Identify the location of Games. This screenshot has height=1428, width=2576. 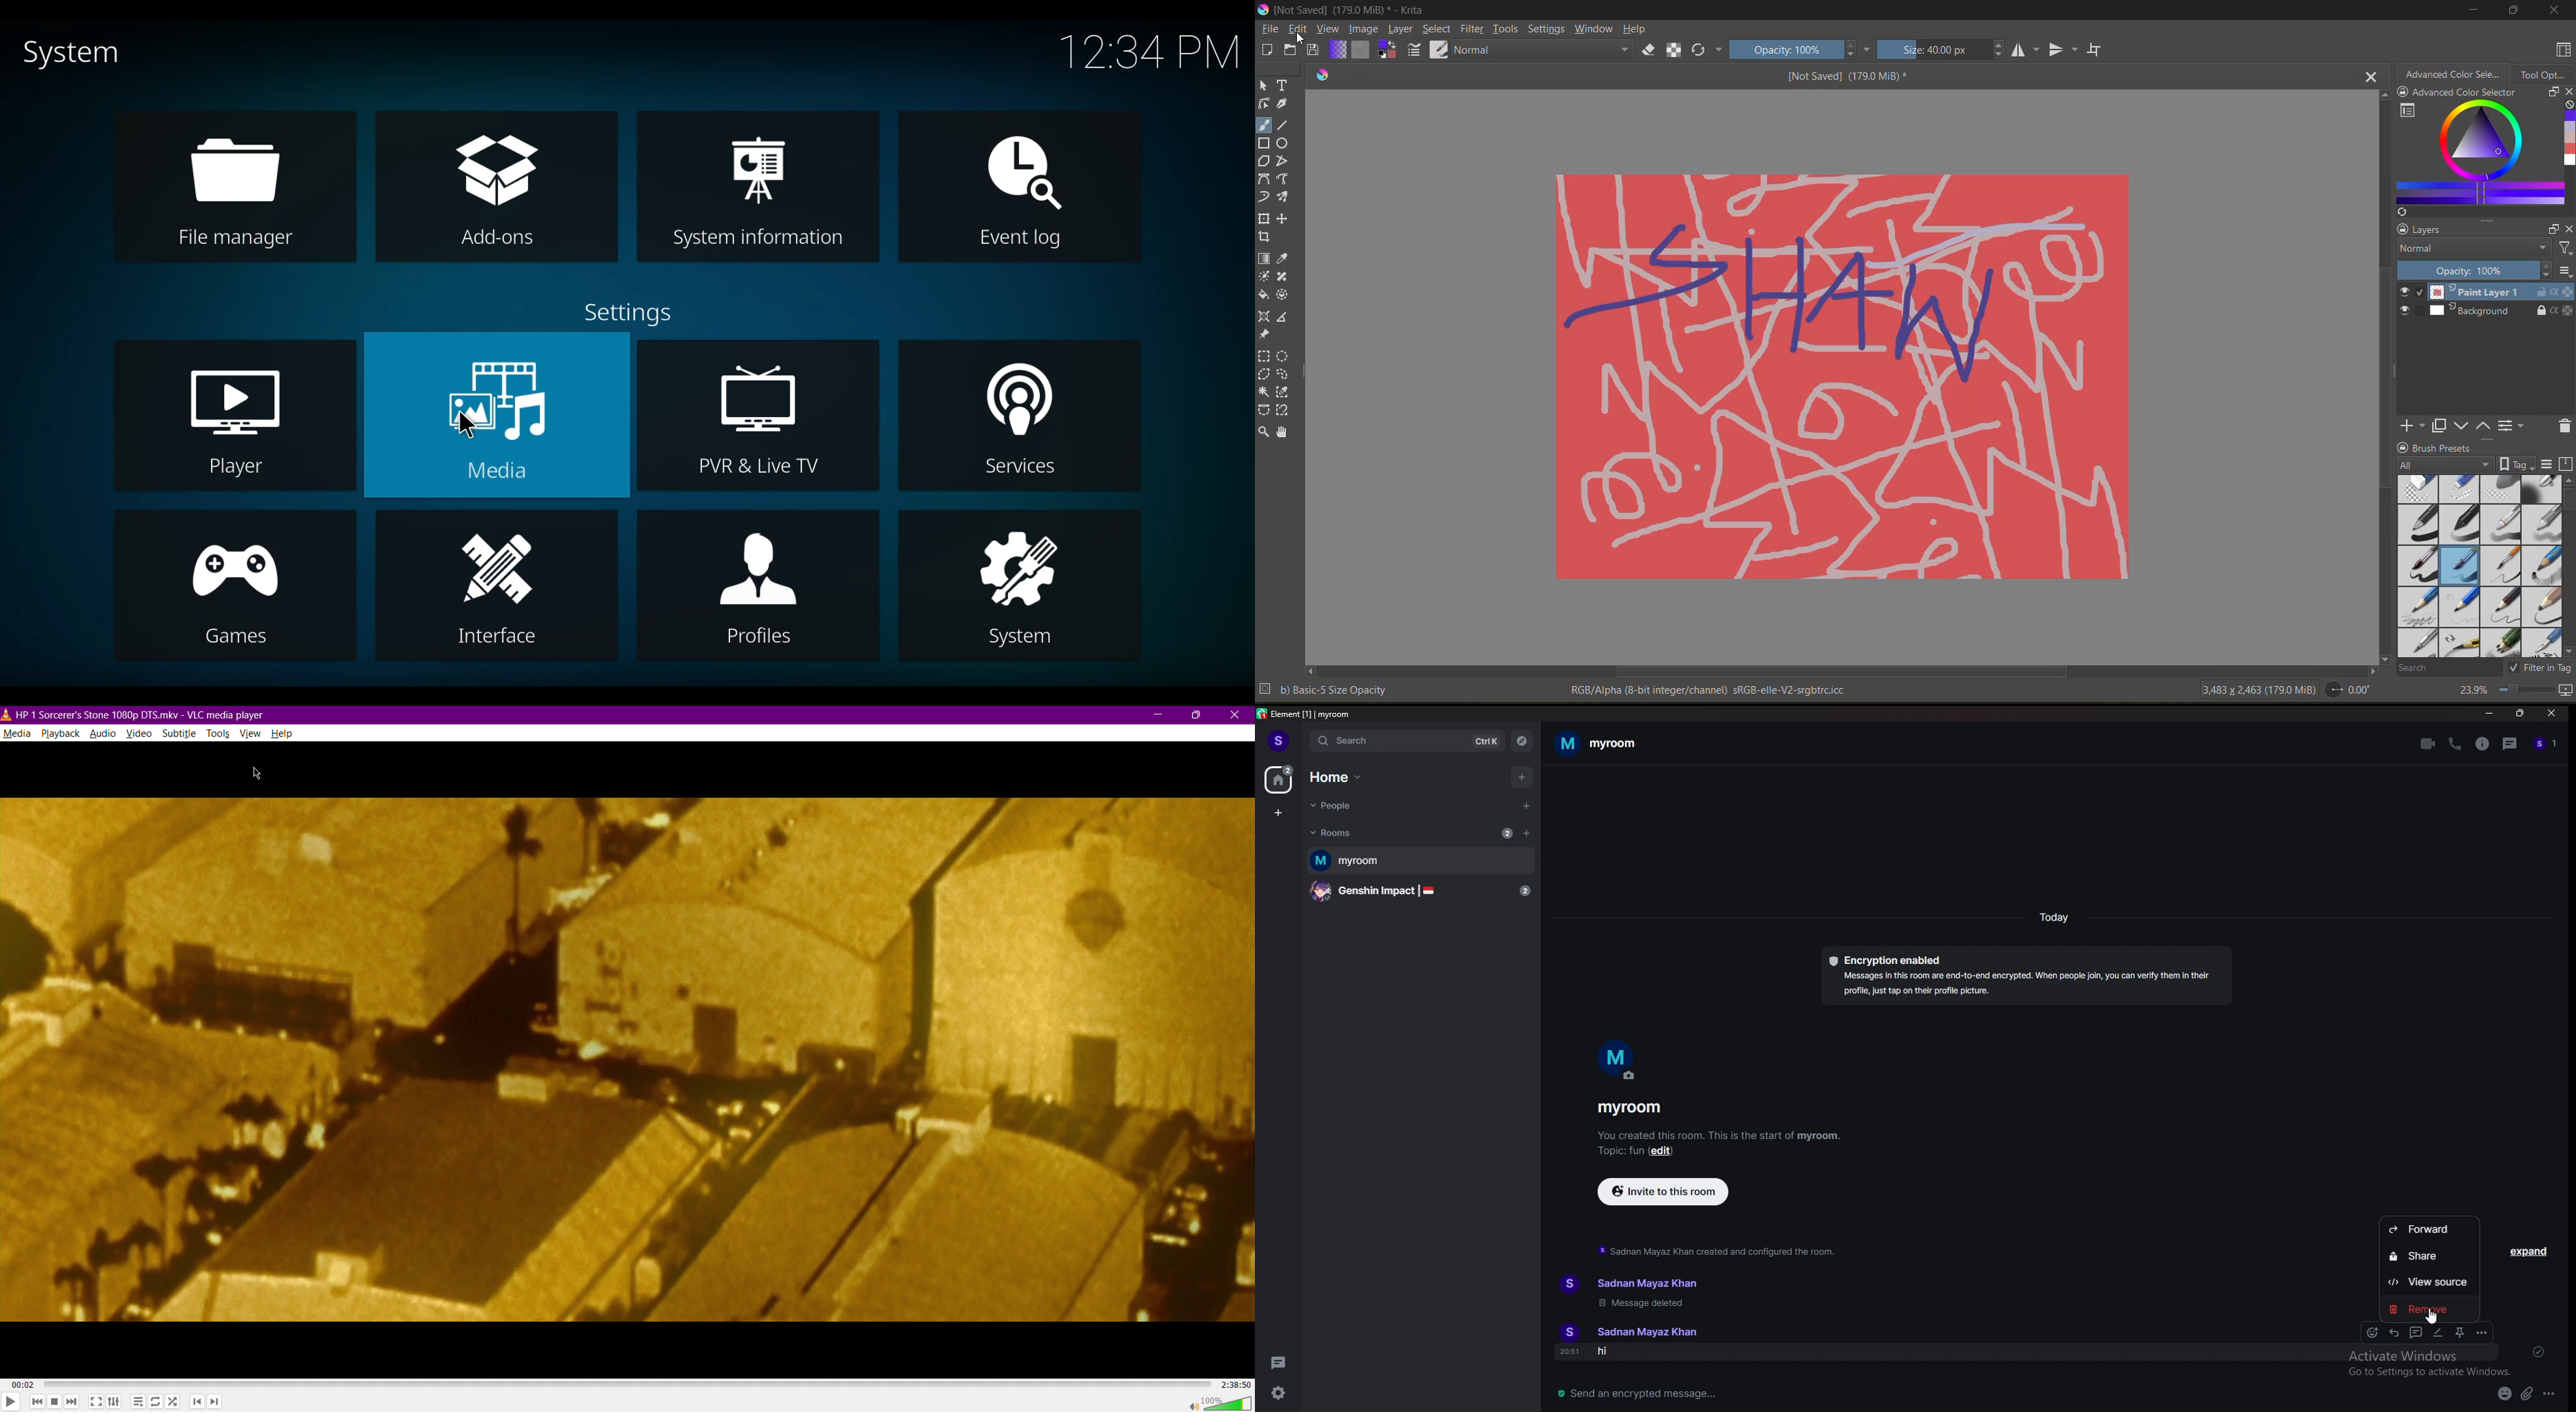
(237, 585).